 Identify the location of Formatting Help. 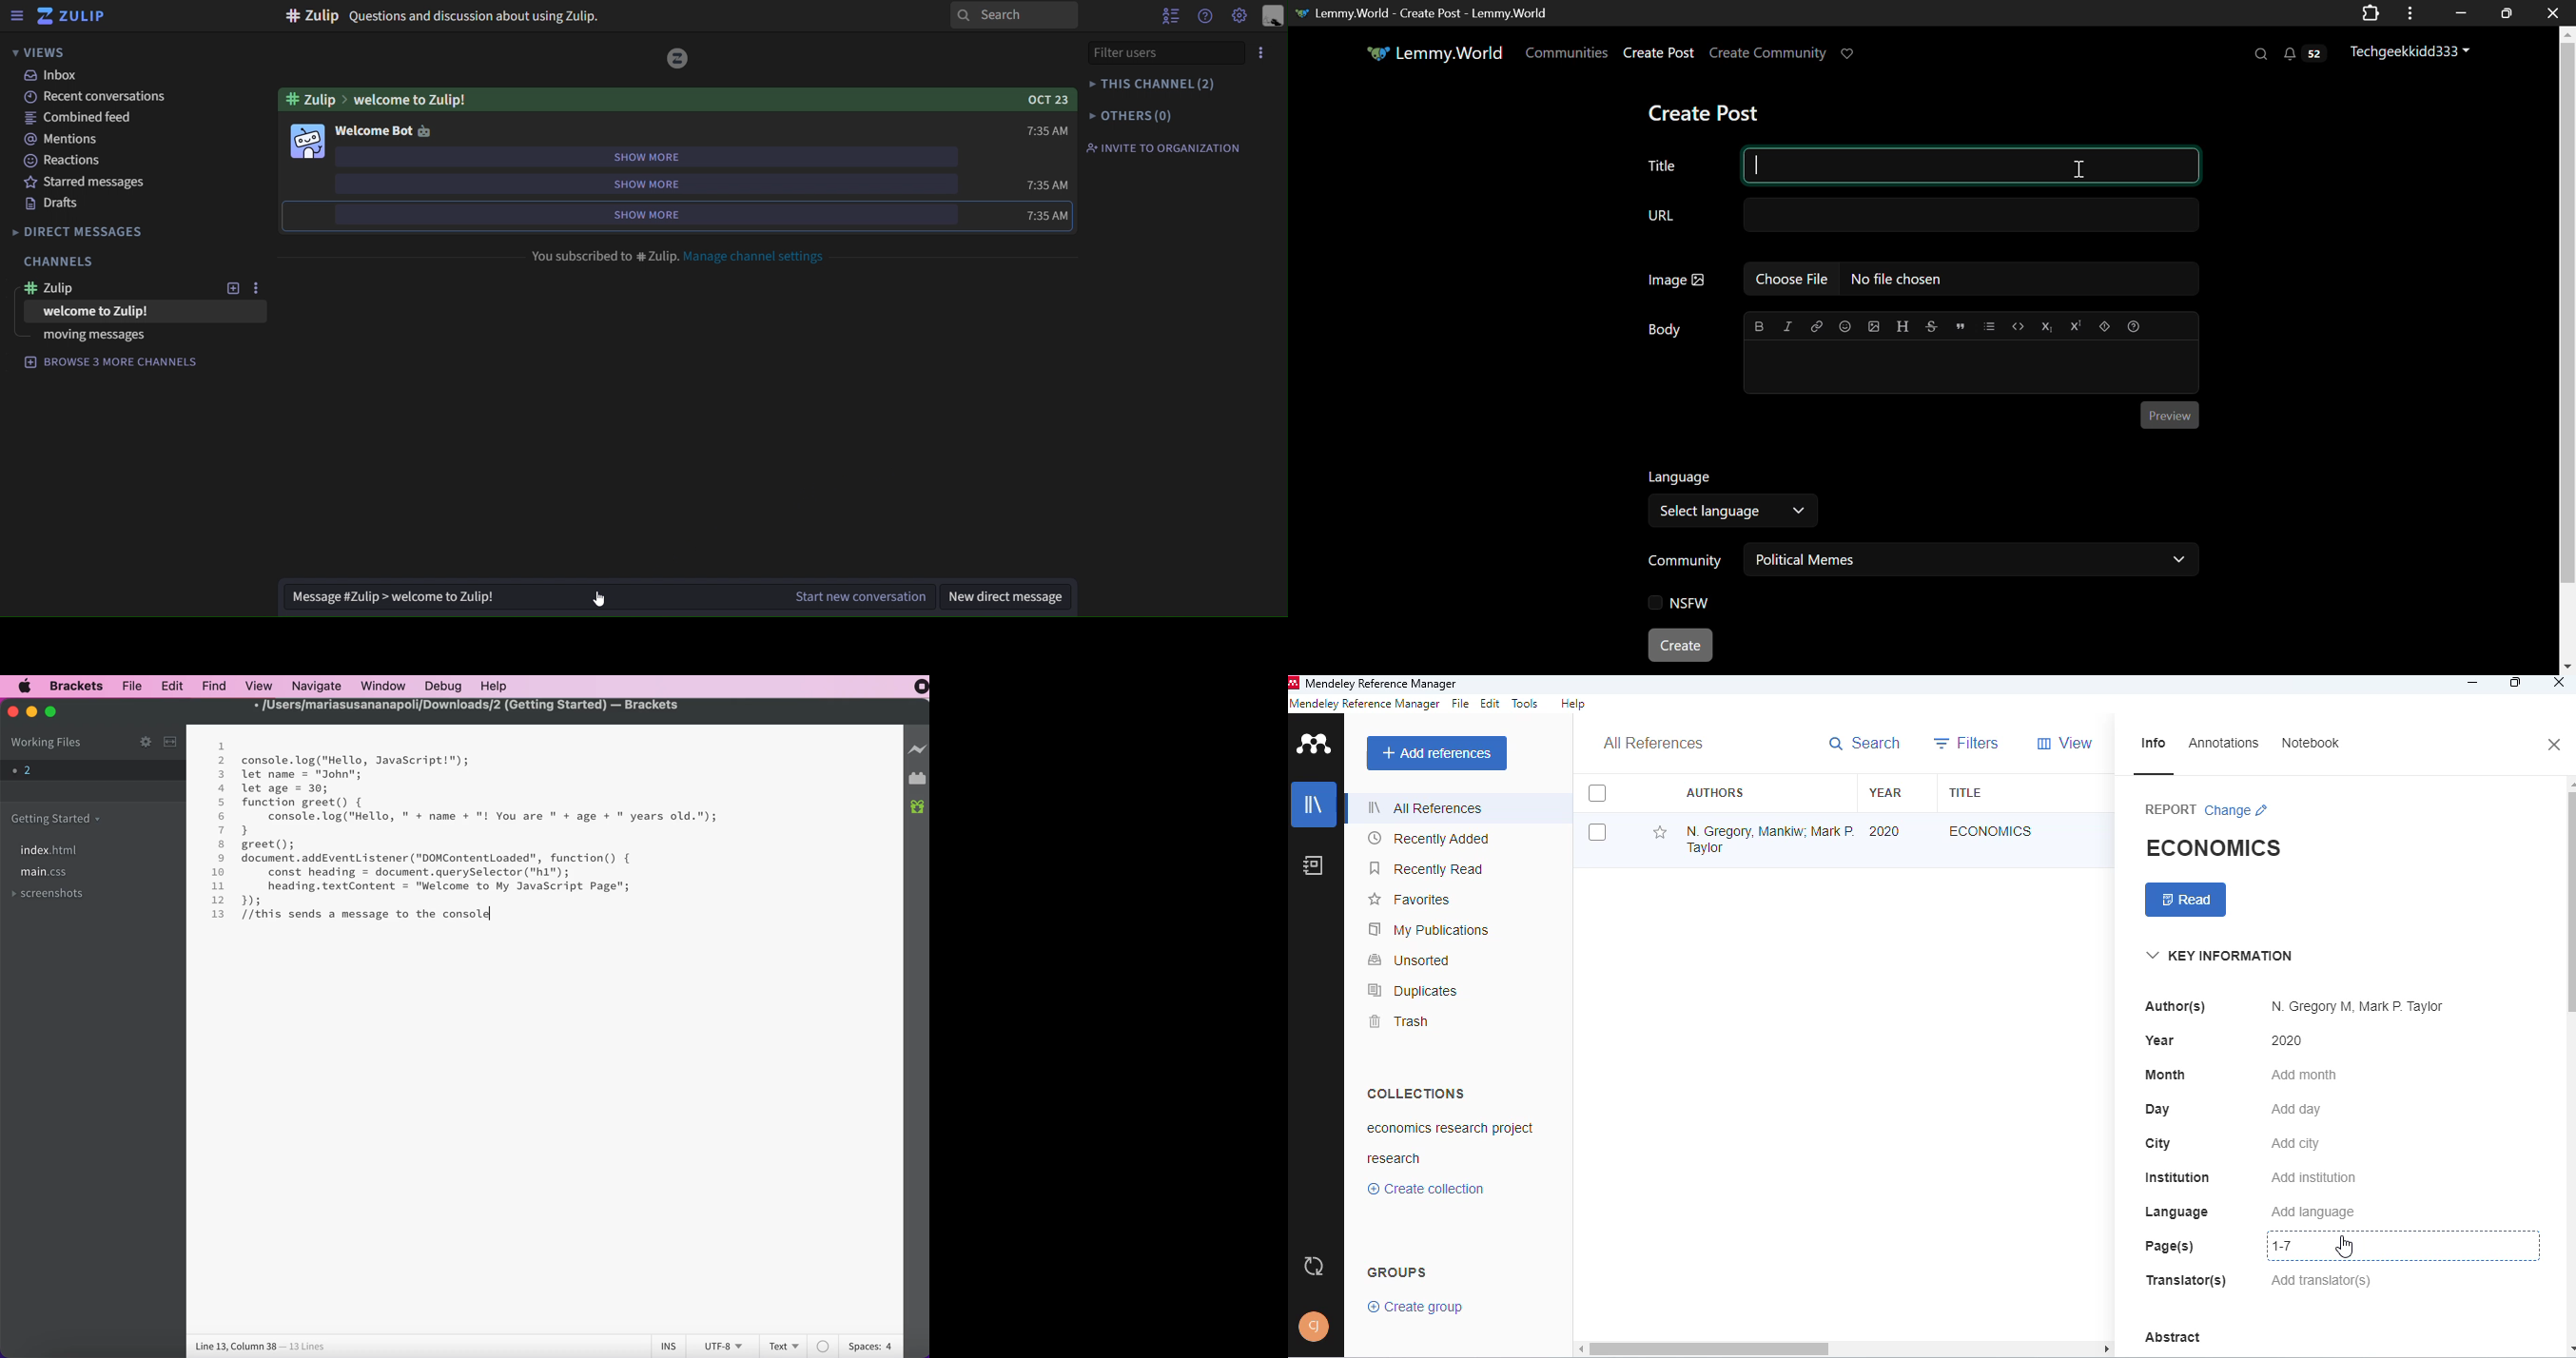
(2133, 327).